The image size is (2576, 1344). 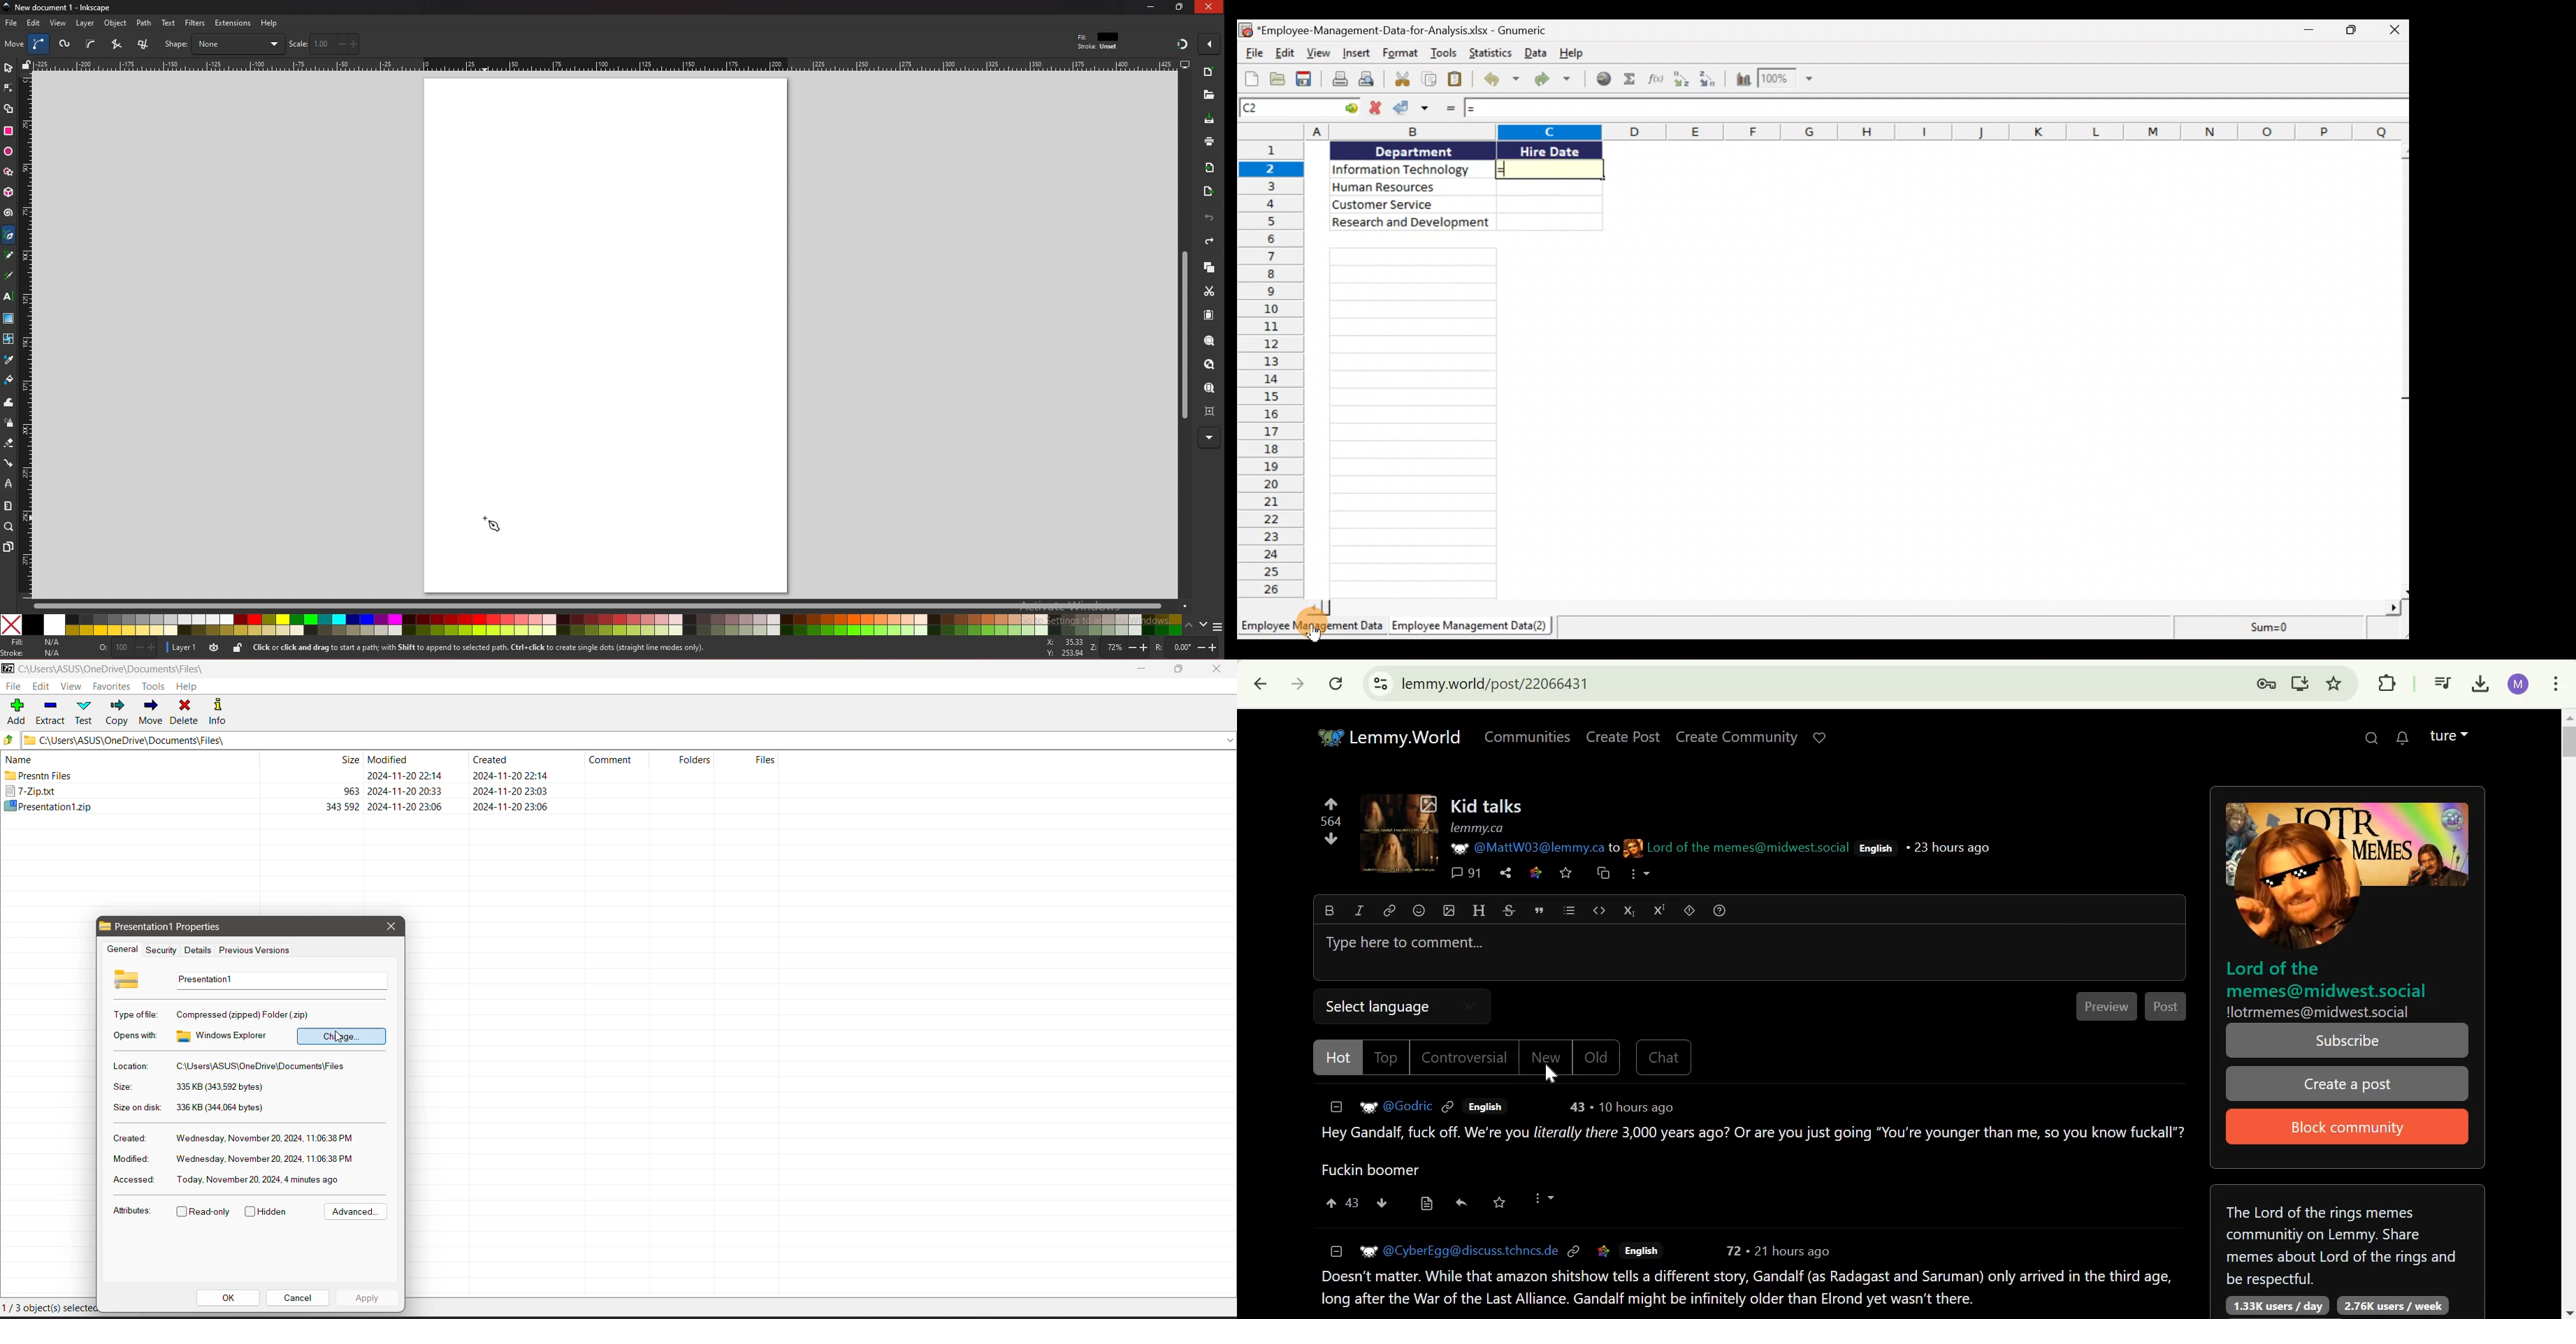 I want to click on enable snapping, so click(x=1210, y=43).